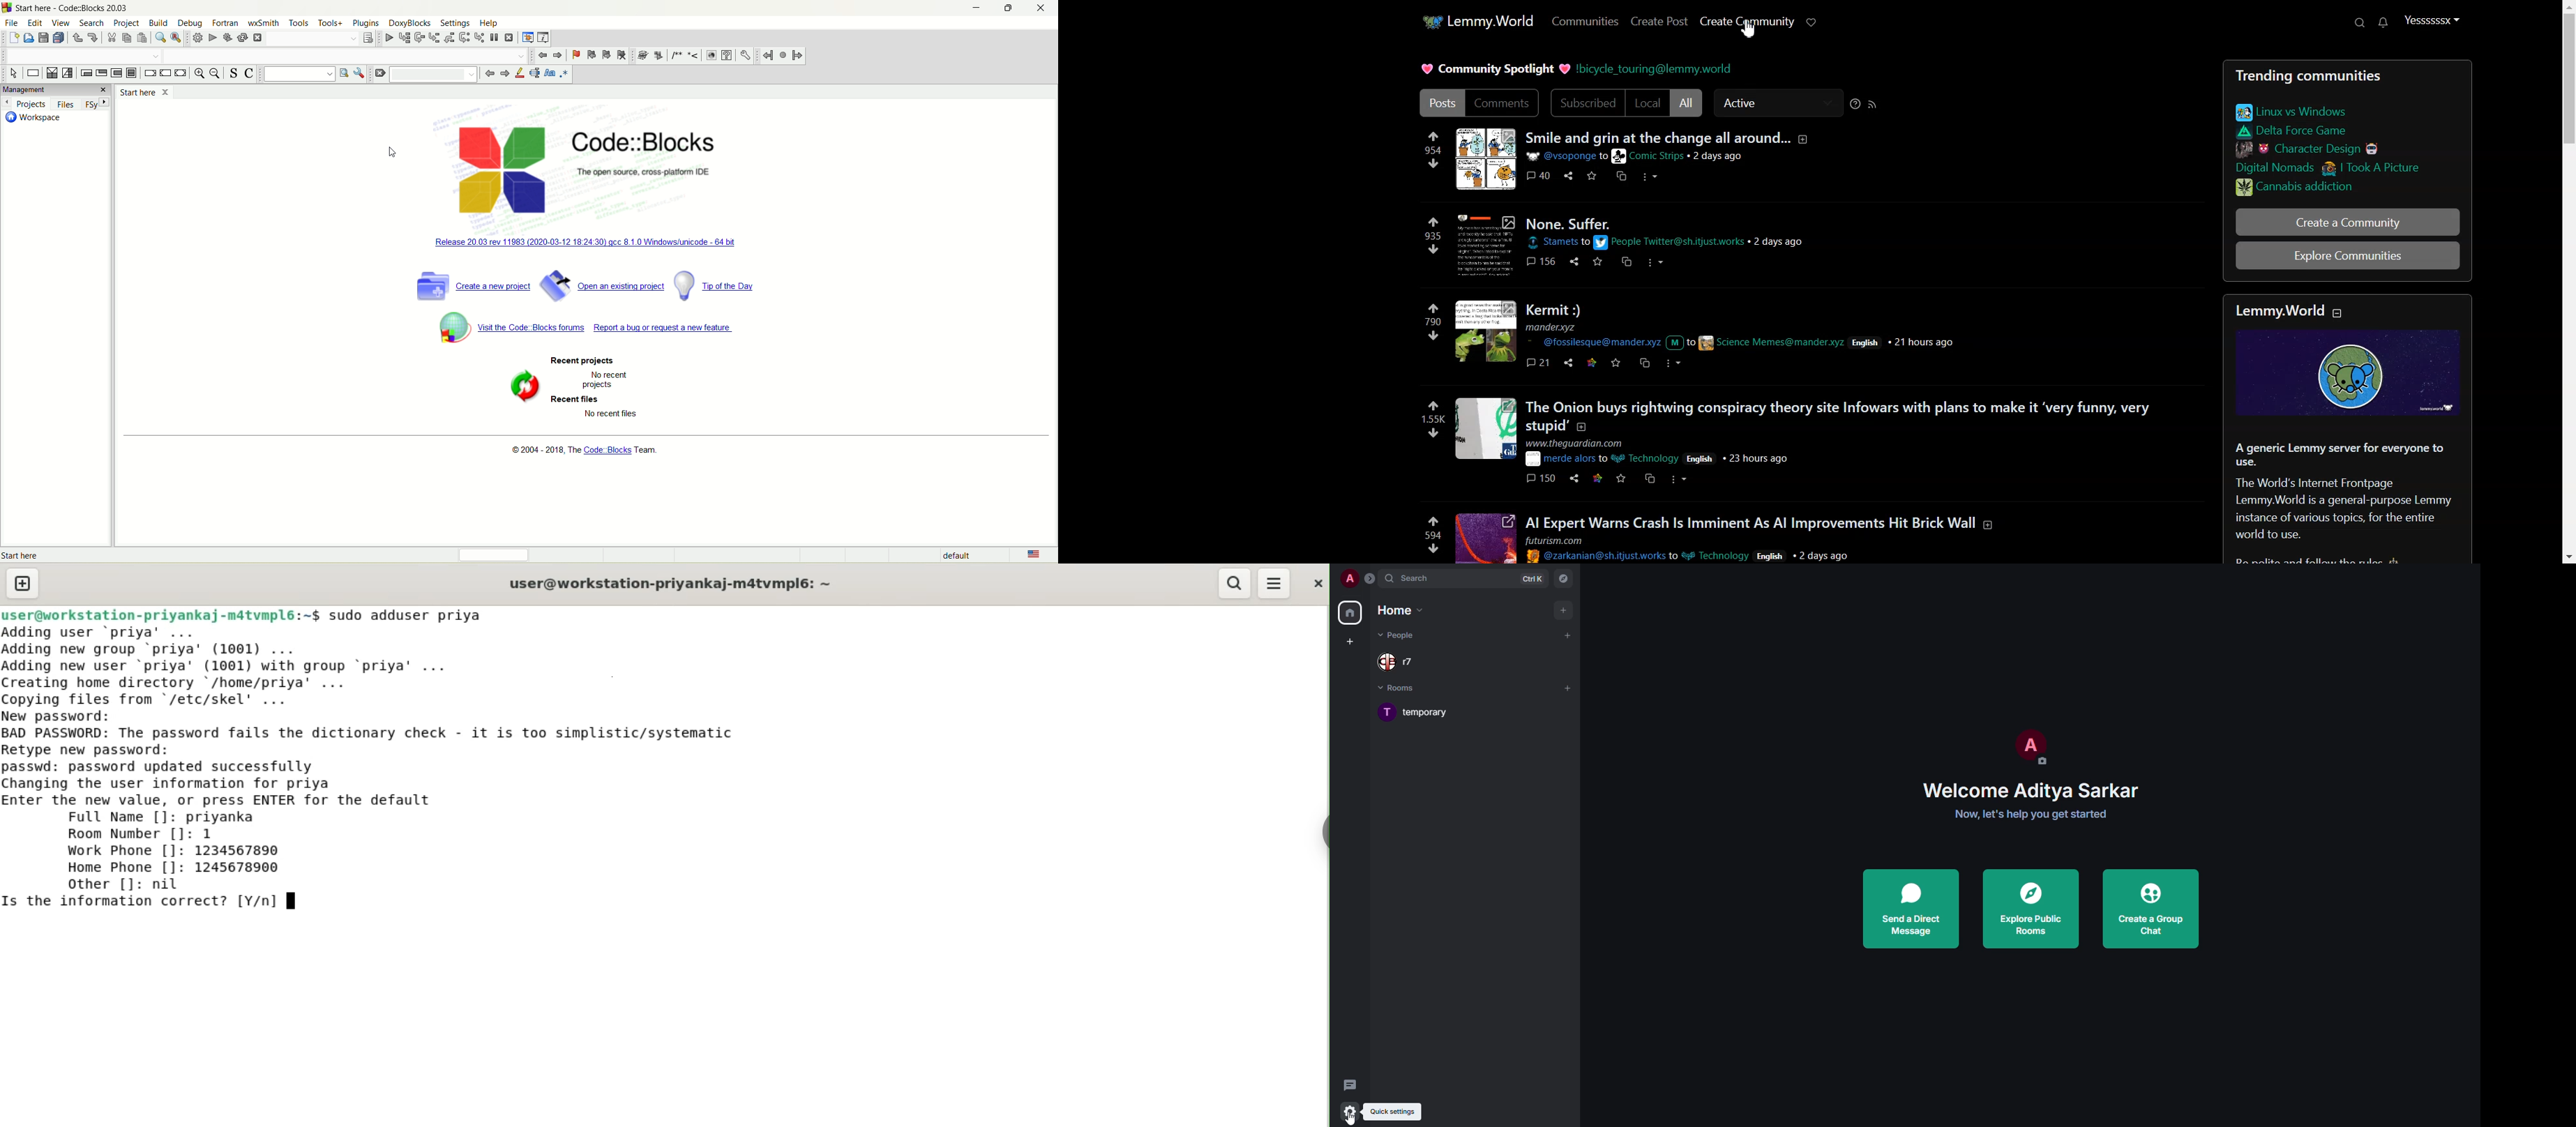 This screenshot has width=2576, height=1148. Describe the element at coordinates (480, 38) in the screenshot. I see `step into instruction` at that location.